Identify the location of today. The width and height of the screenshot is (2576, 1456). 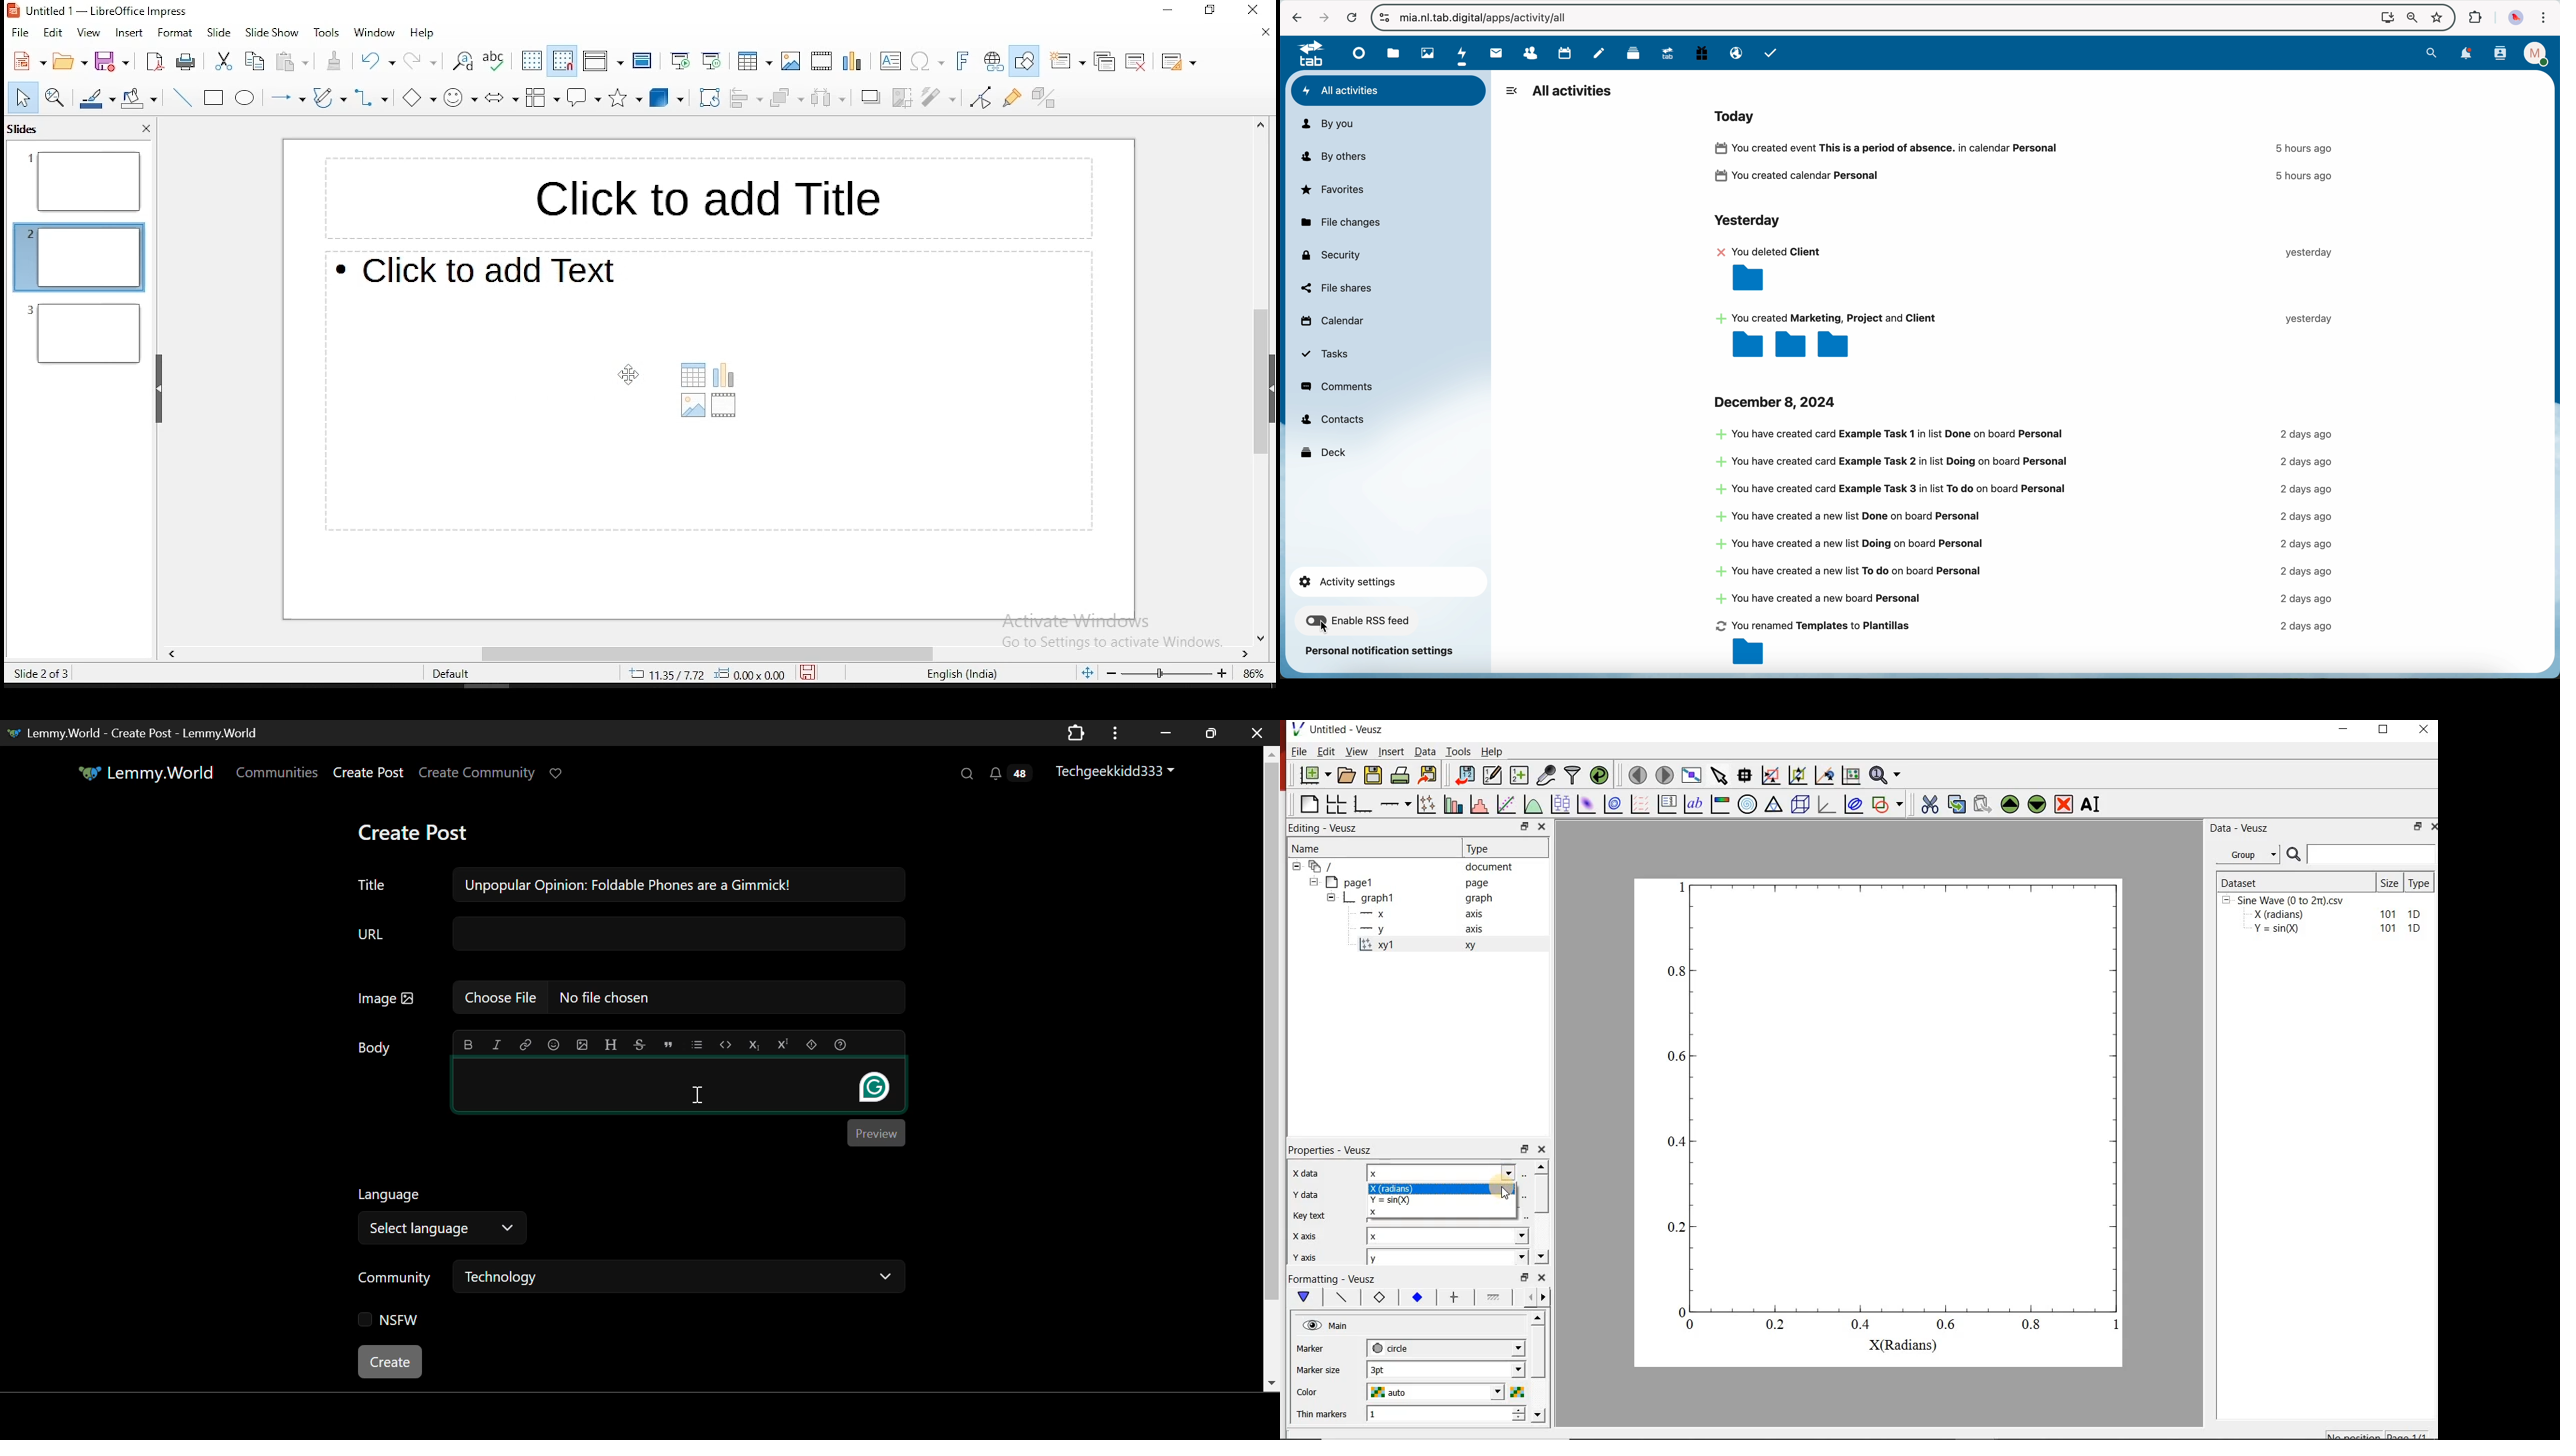
(1738, 115).